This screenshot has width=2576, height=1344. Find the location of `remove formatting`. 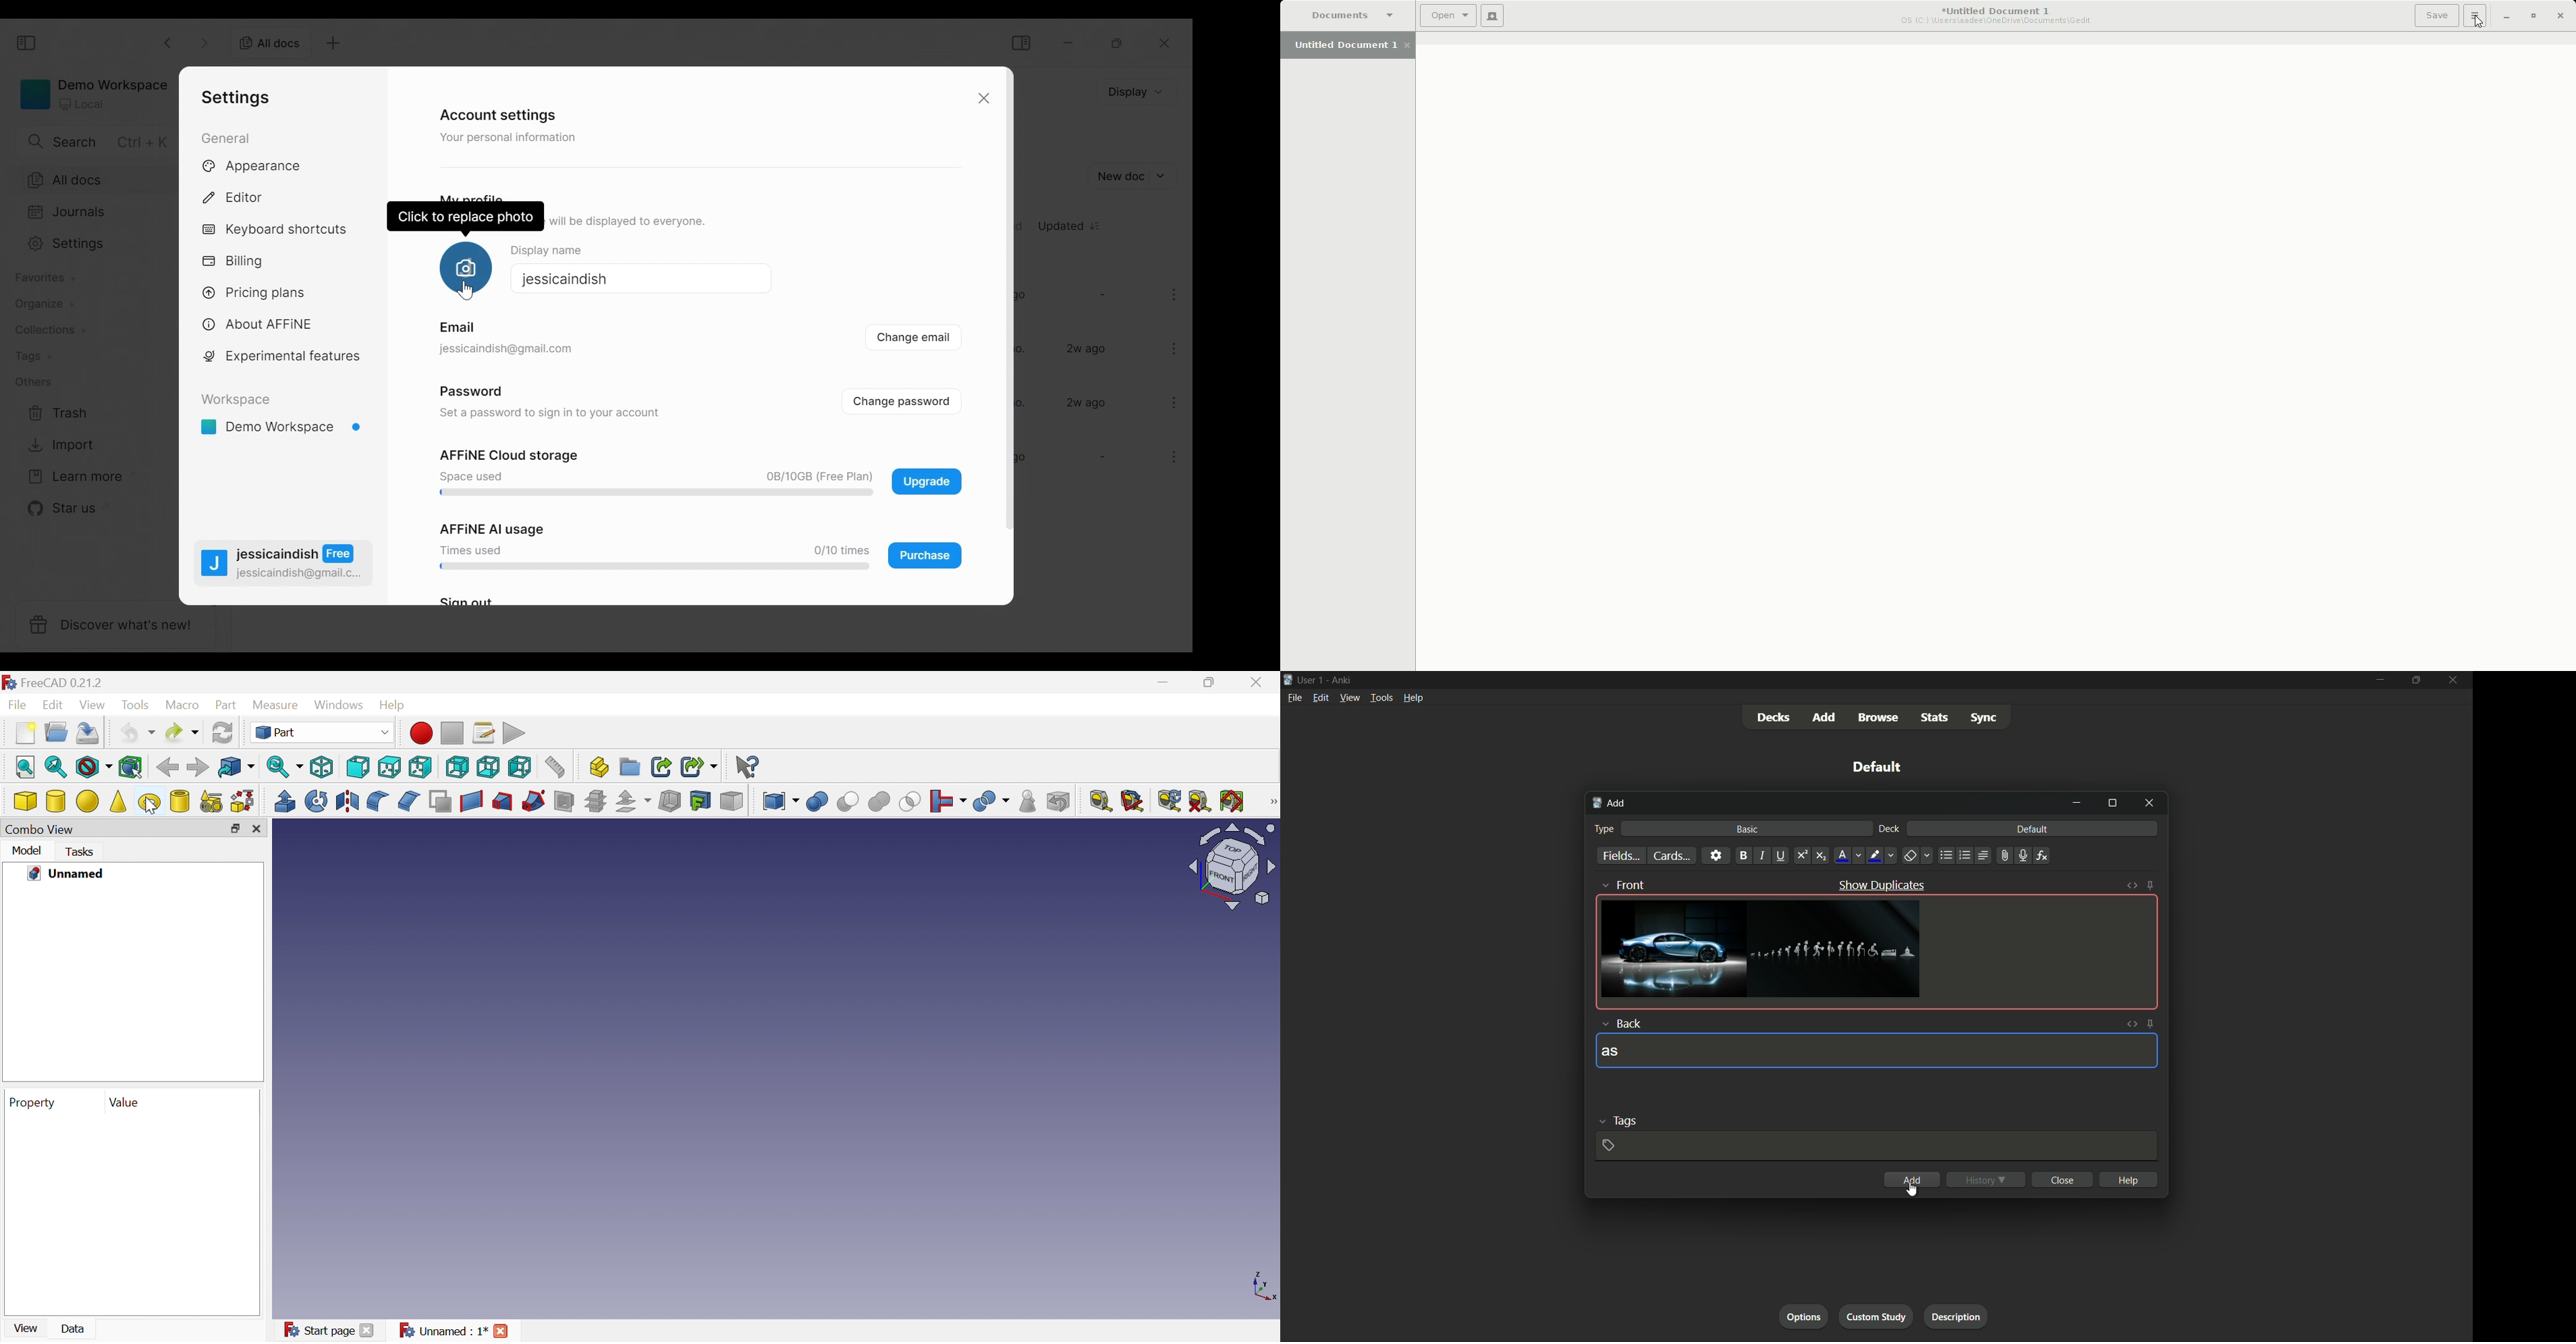

remove formatting is located at coordinates (1918, 855).